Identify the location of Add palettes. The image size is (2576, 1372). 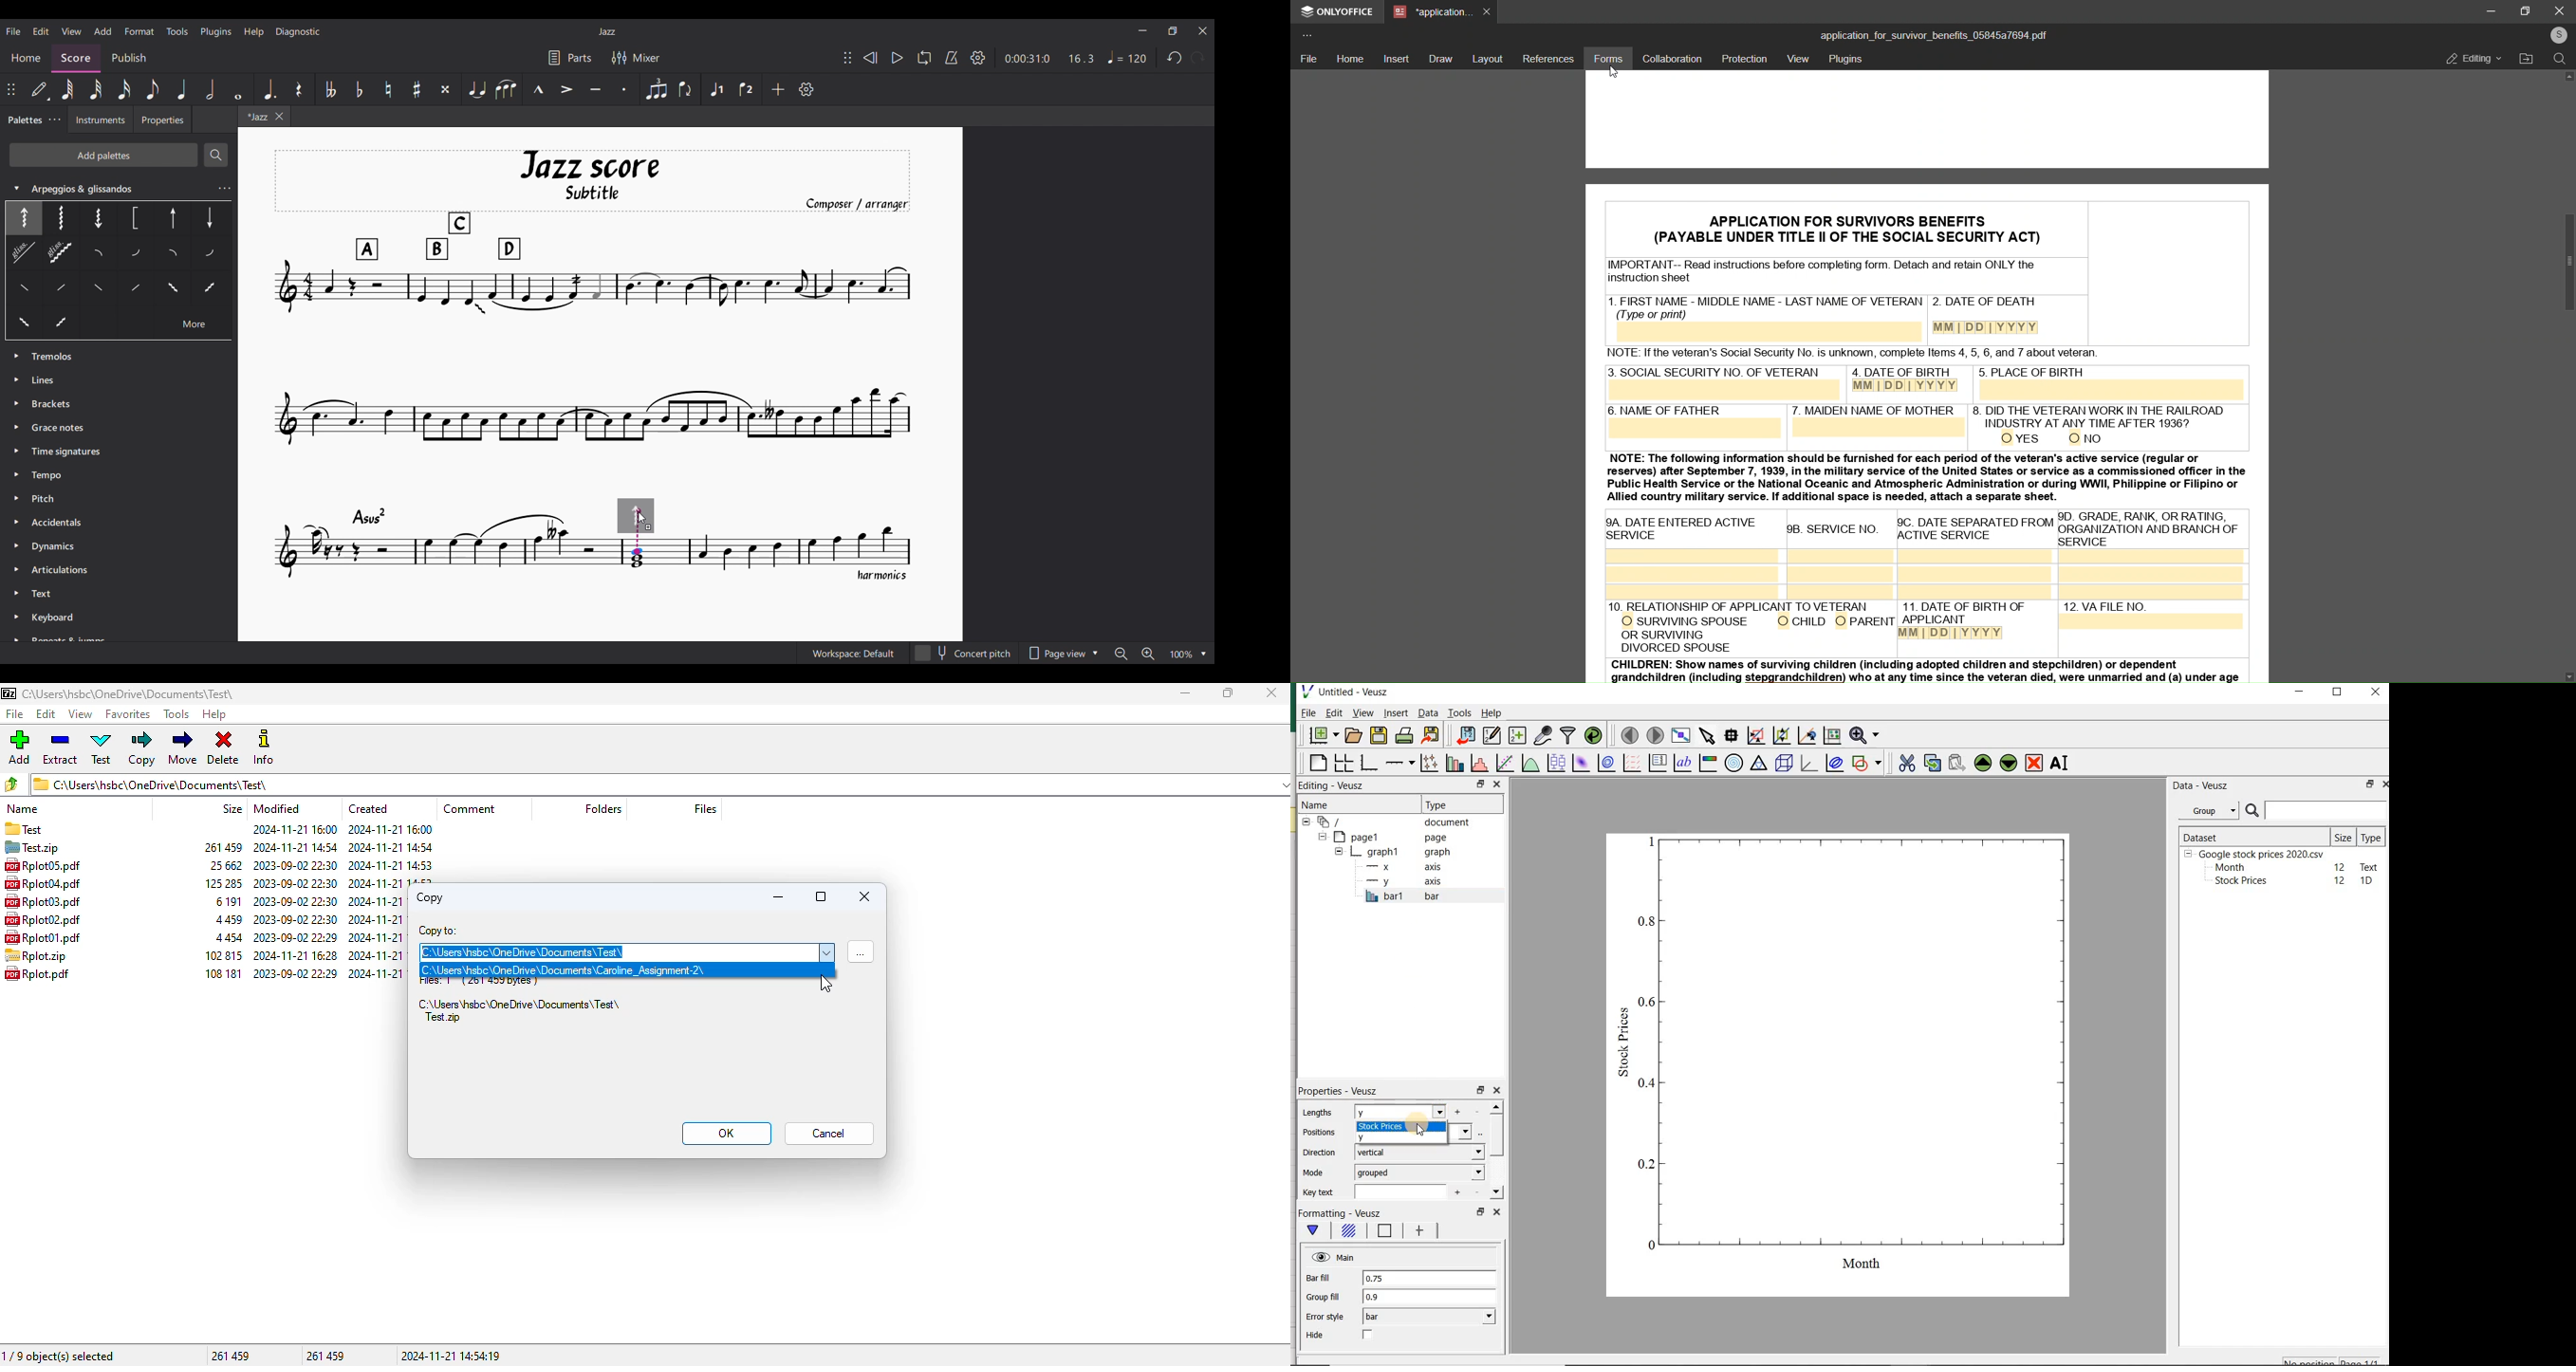
(103, 155).